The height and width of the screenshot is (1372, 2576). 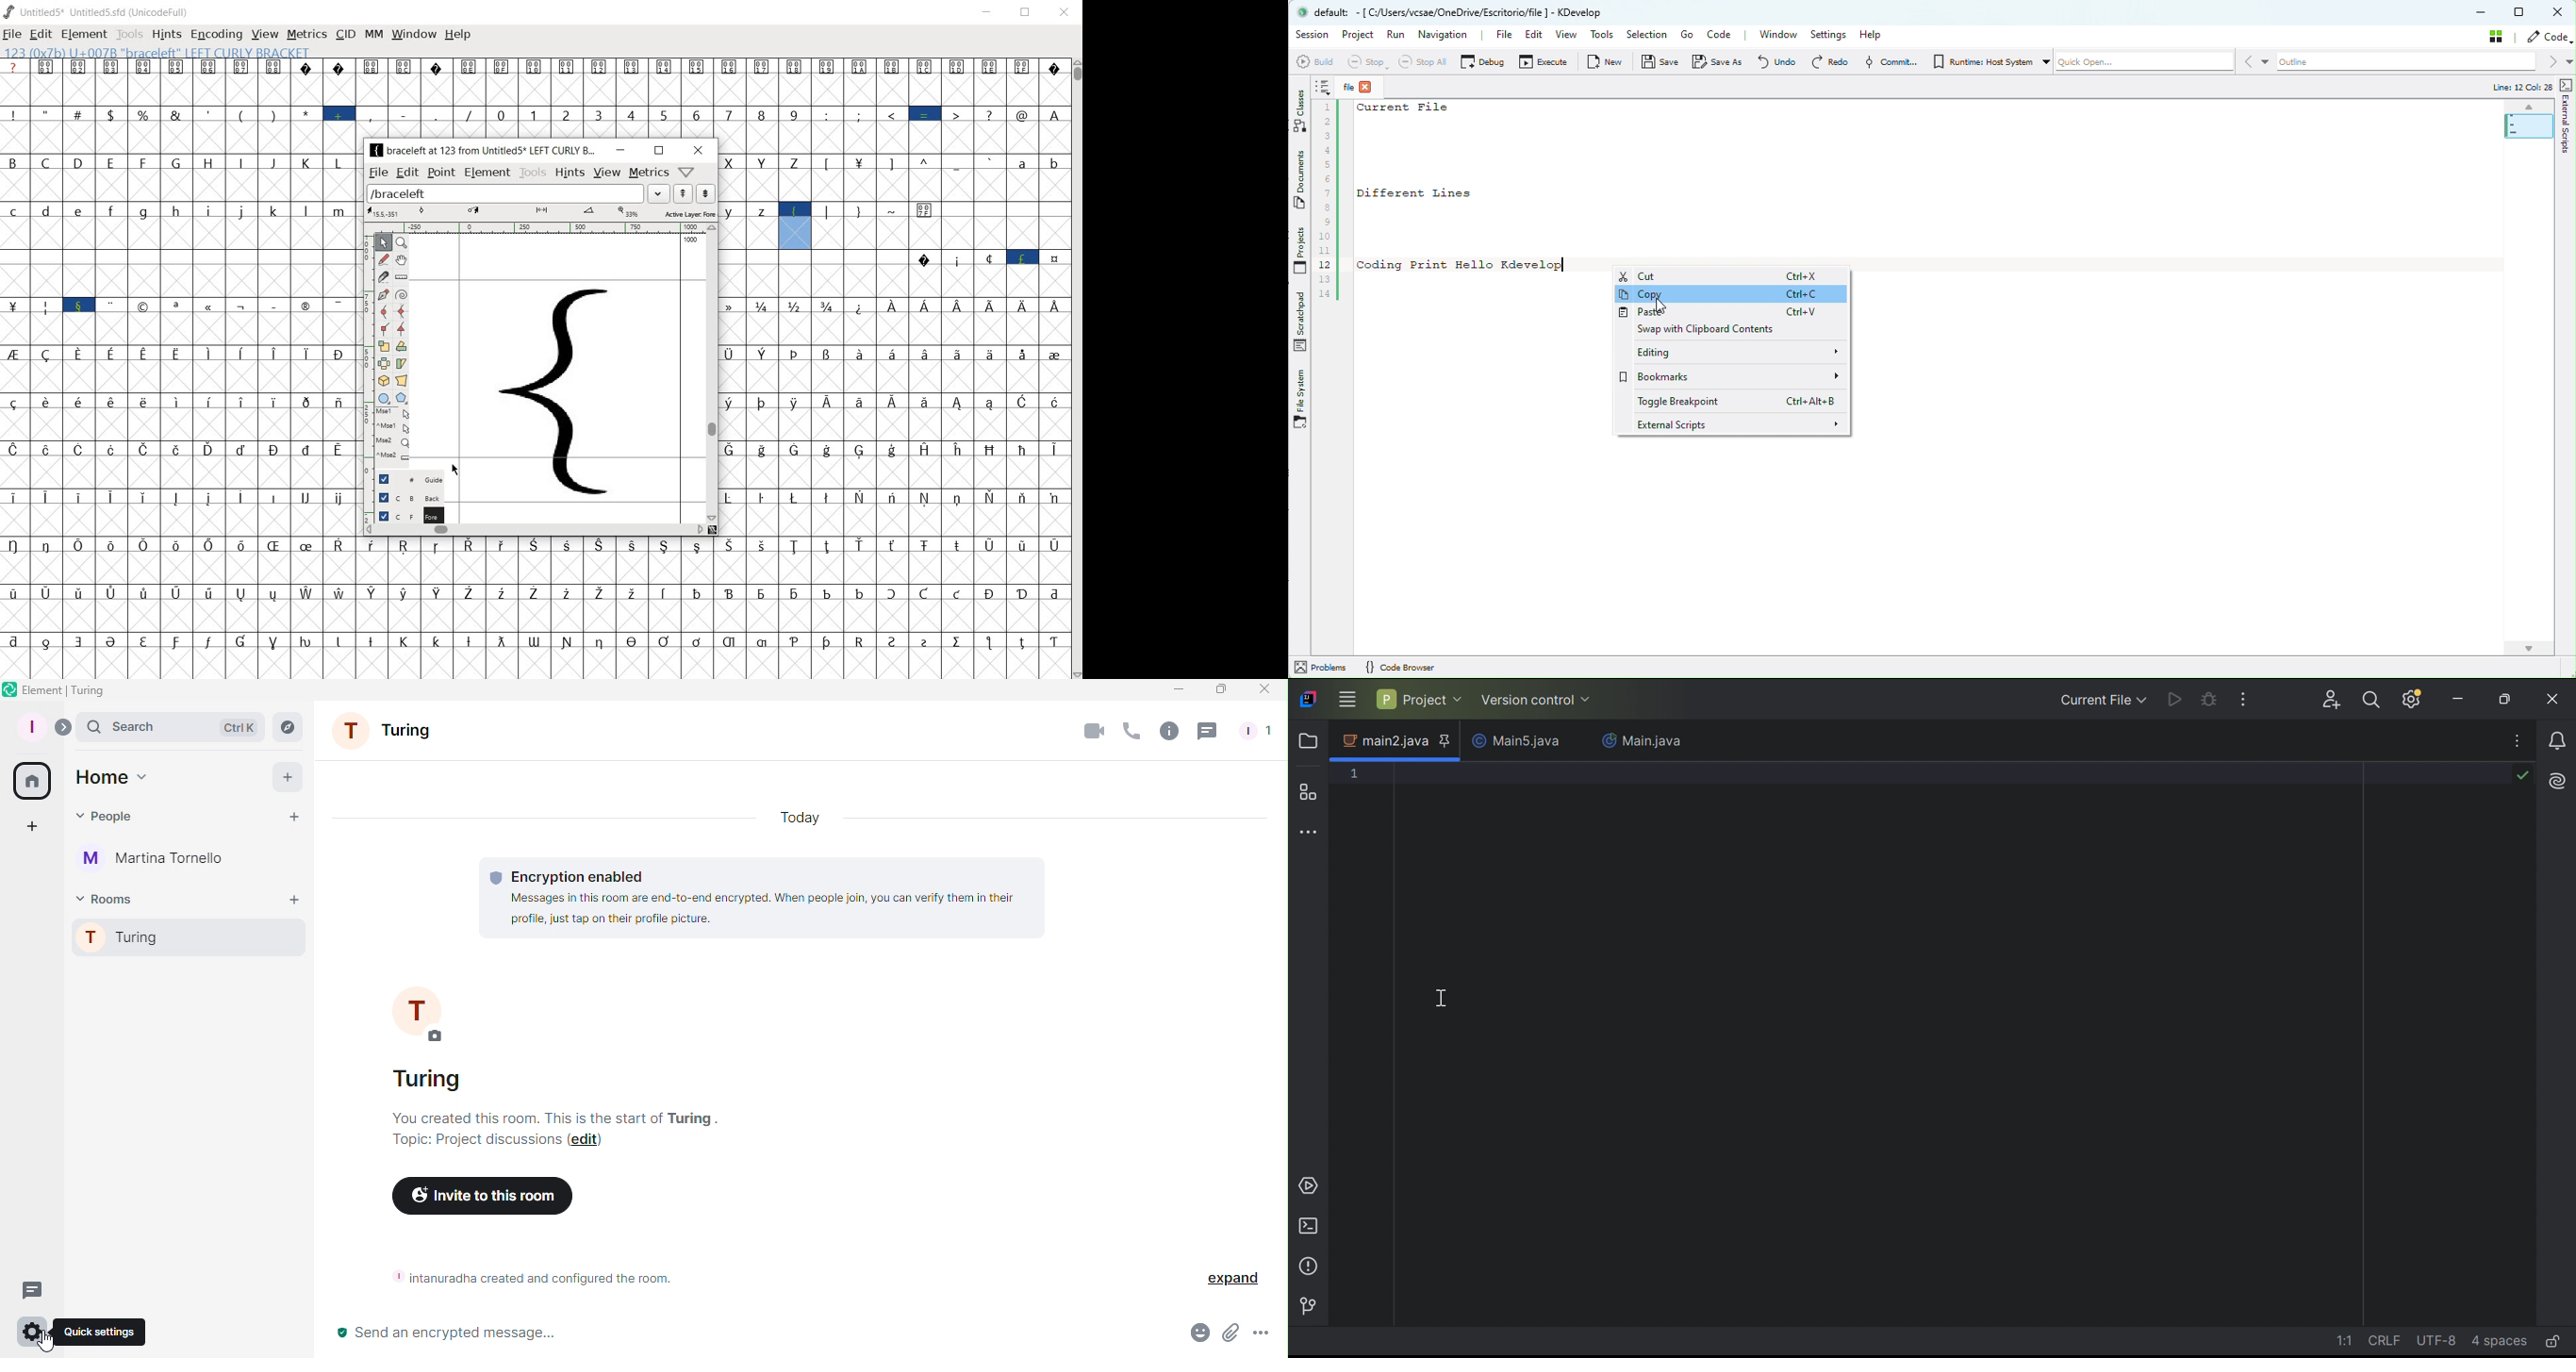 What do you see at coordinates (2208, 700) in the screenshot?
I see `Debug` at bounding box center [2208, 700].